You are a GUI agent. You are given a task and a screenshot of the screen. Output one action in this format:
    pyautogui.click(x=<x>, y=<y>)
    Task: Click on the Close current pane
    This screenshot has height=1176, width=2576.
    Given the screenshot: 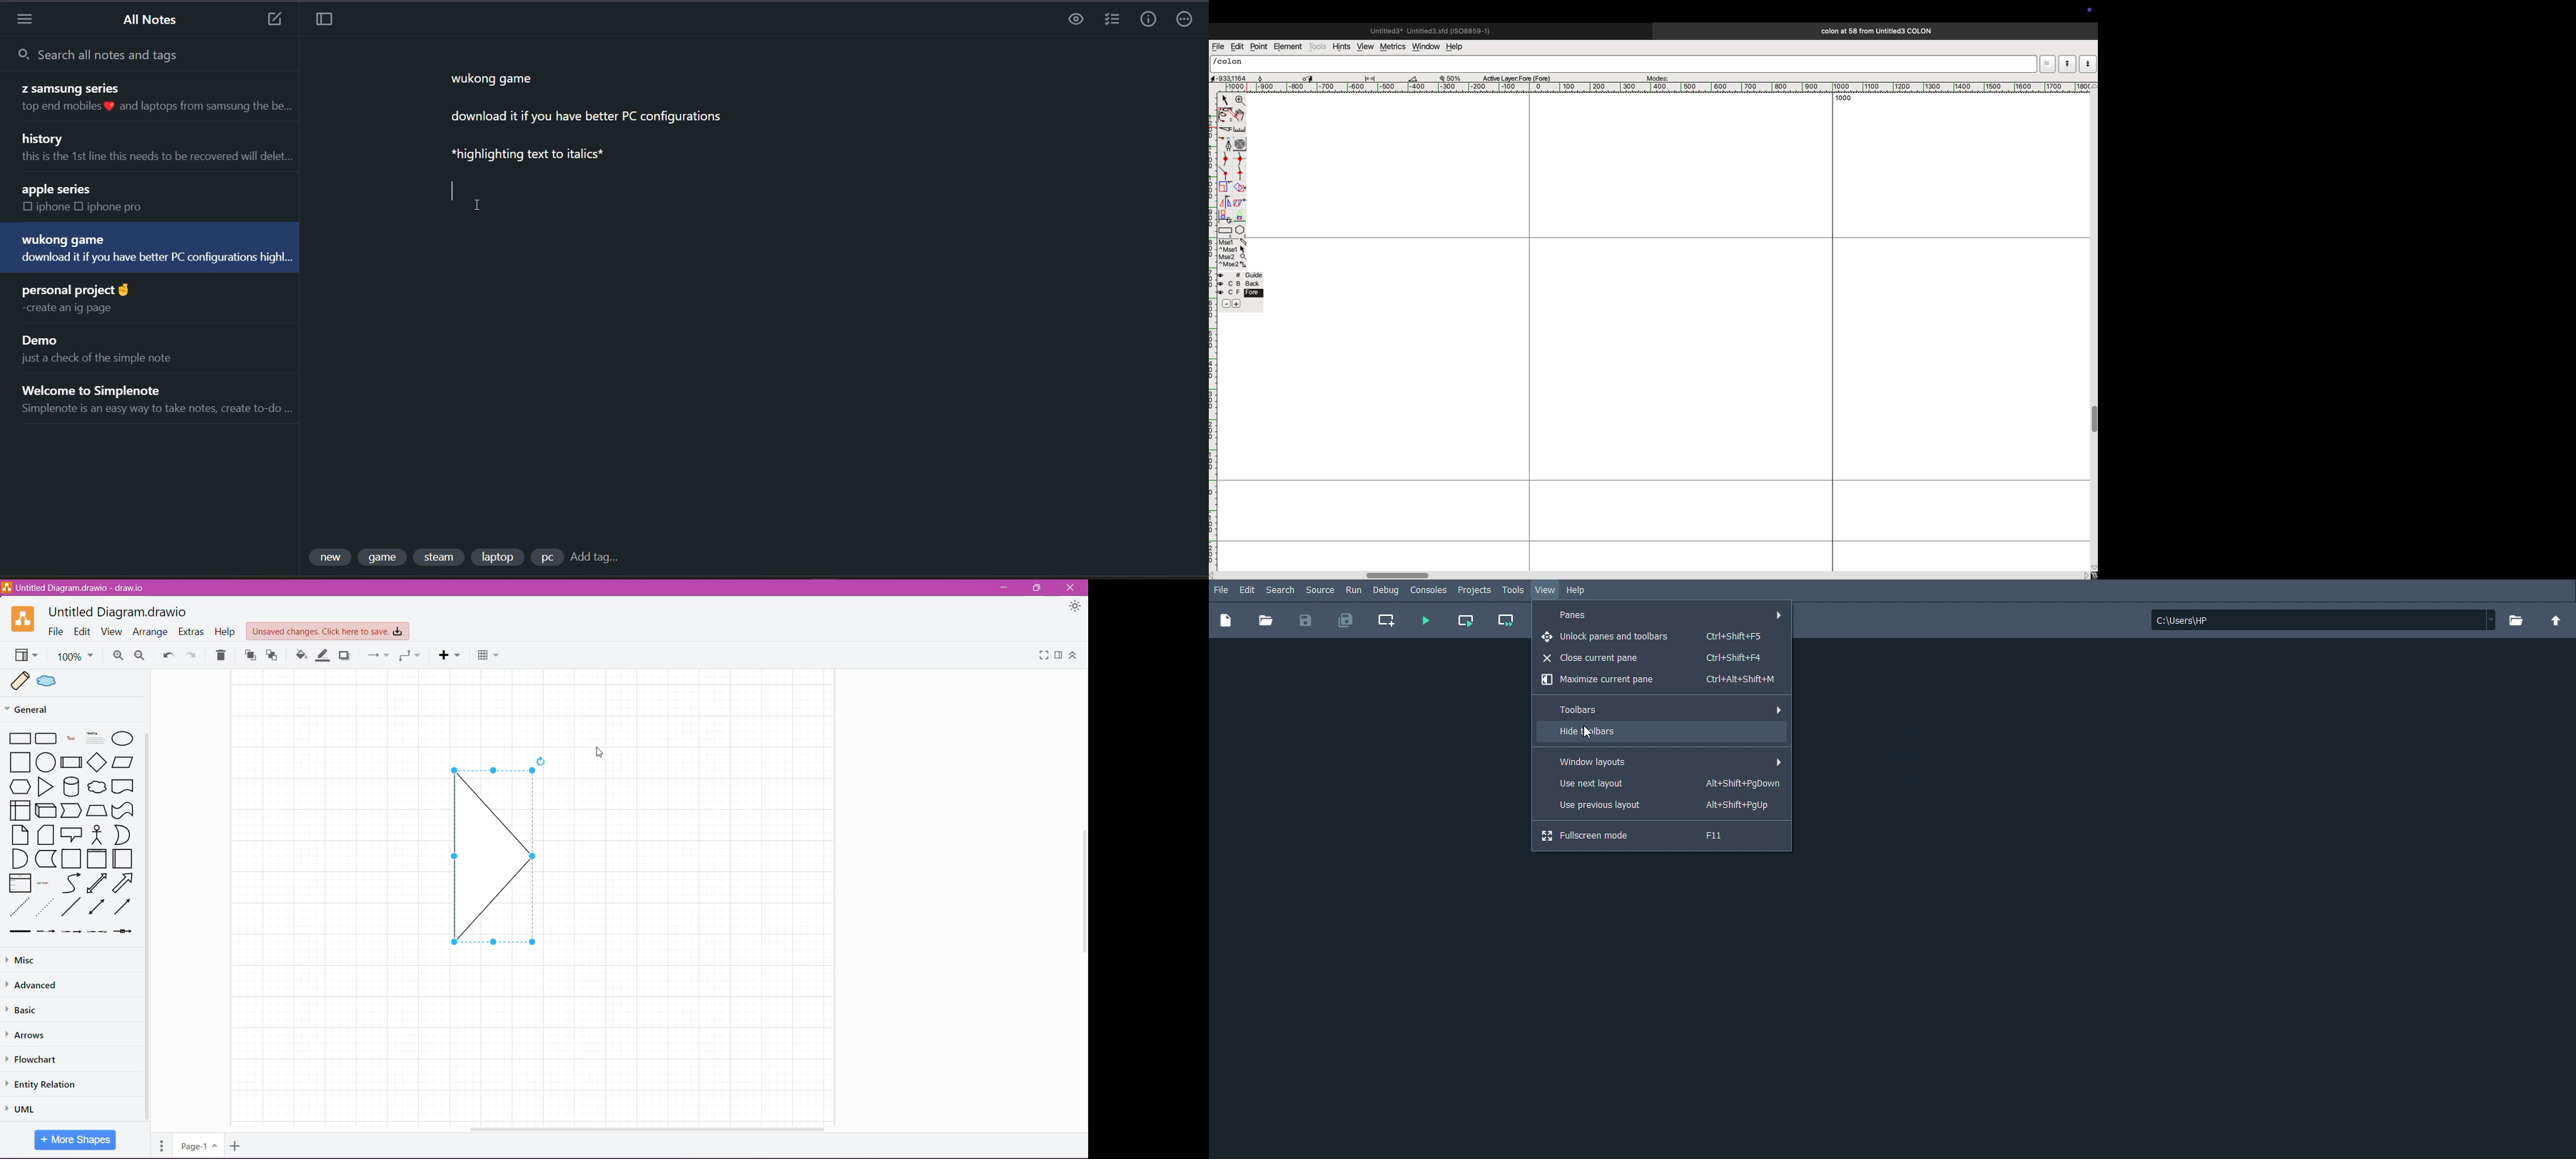 What is the action you would take?
    pyautogui.click(x=1652, y=658)
    